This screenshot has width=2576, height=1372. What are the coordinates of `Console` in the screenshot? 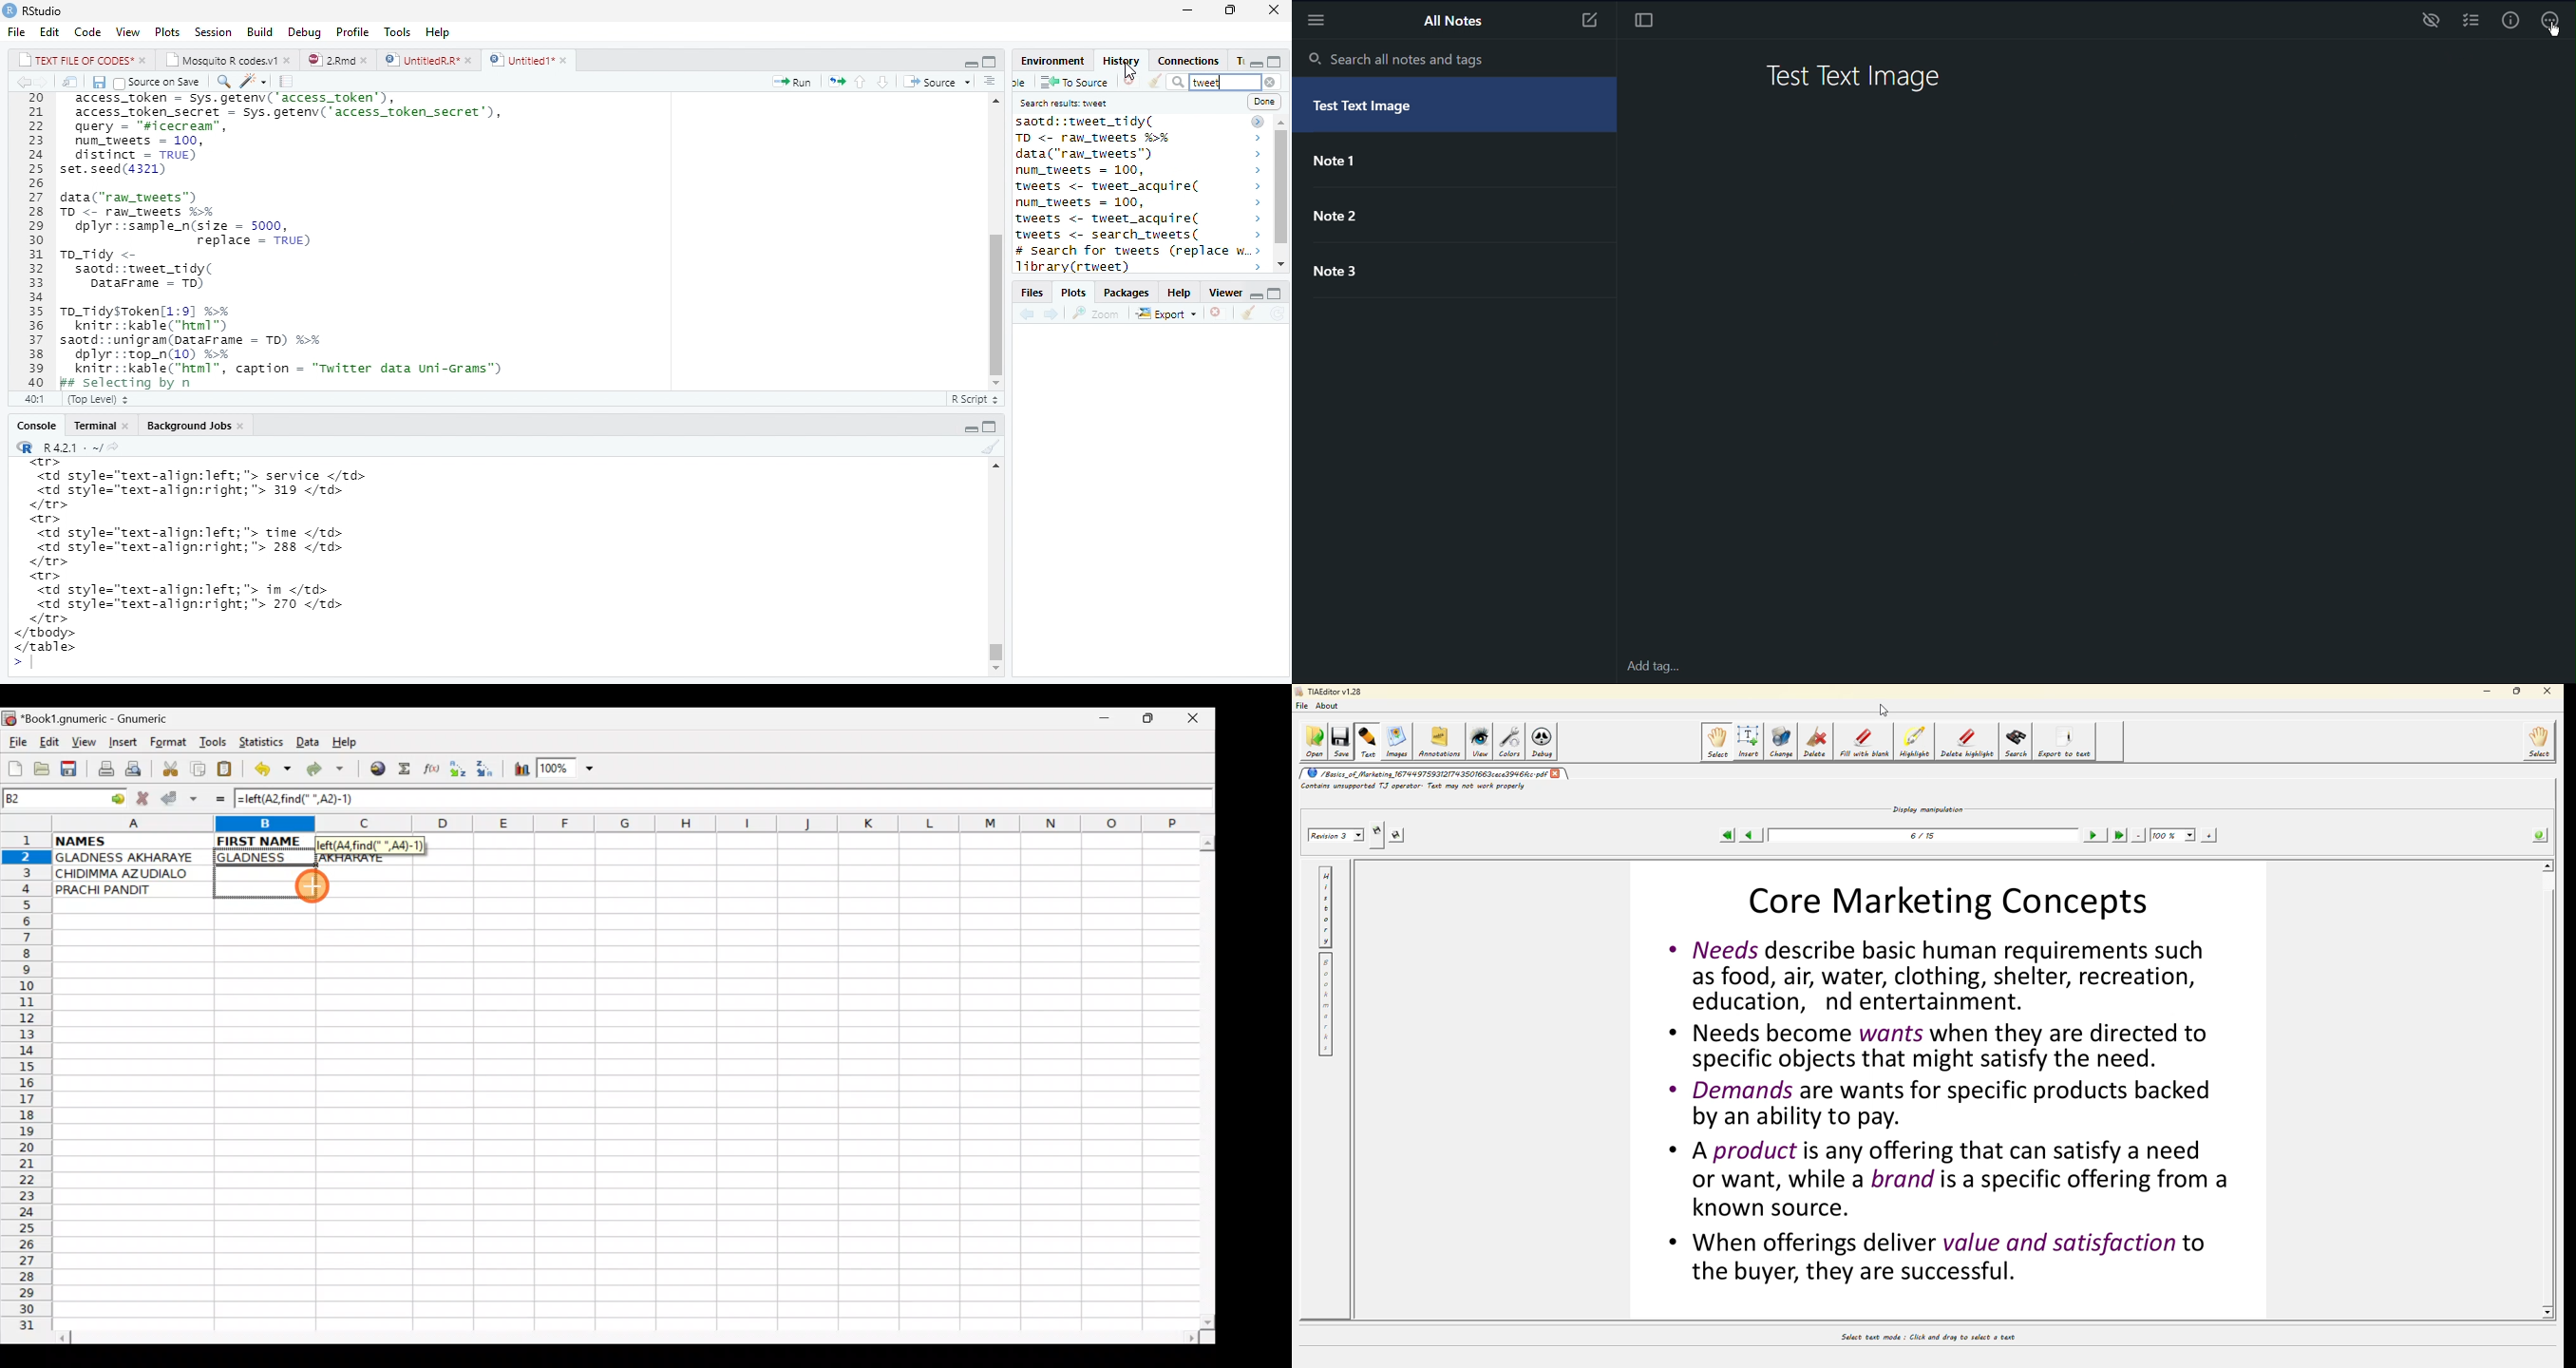 It's located at (30, 425).